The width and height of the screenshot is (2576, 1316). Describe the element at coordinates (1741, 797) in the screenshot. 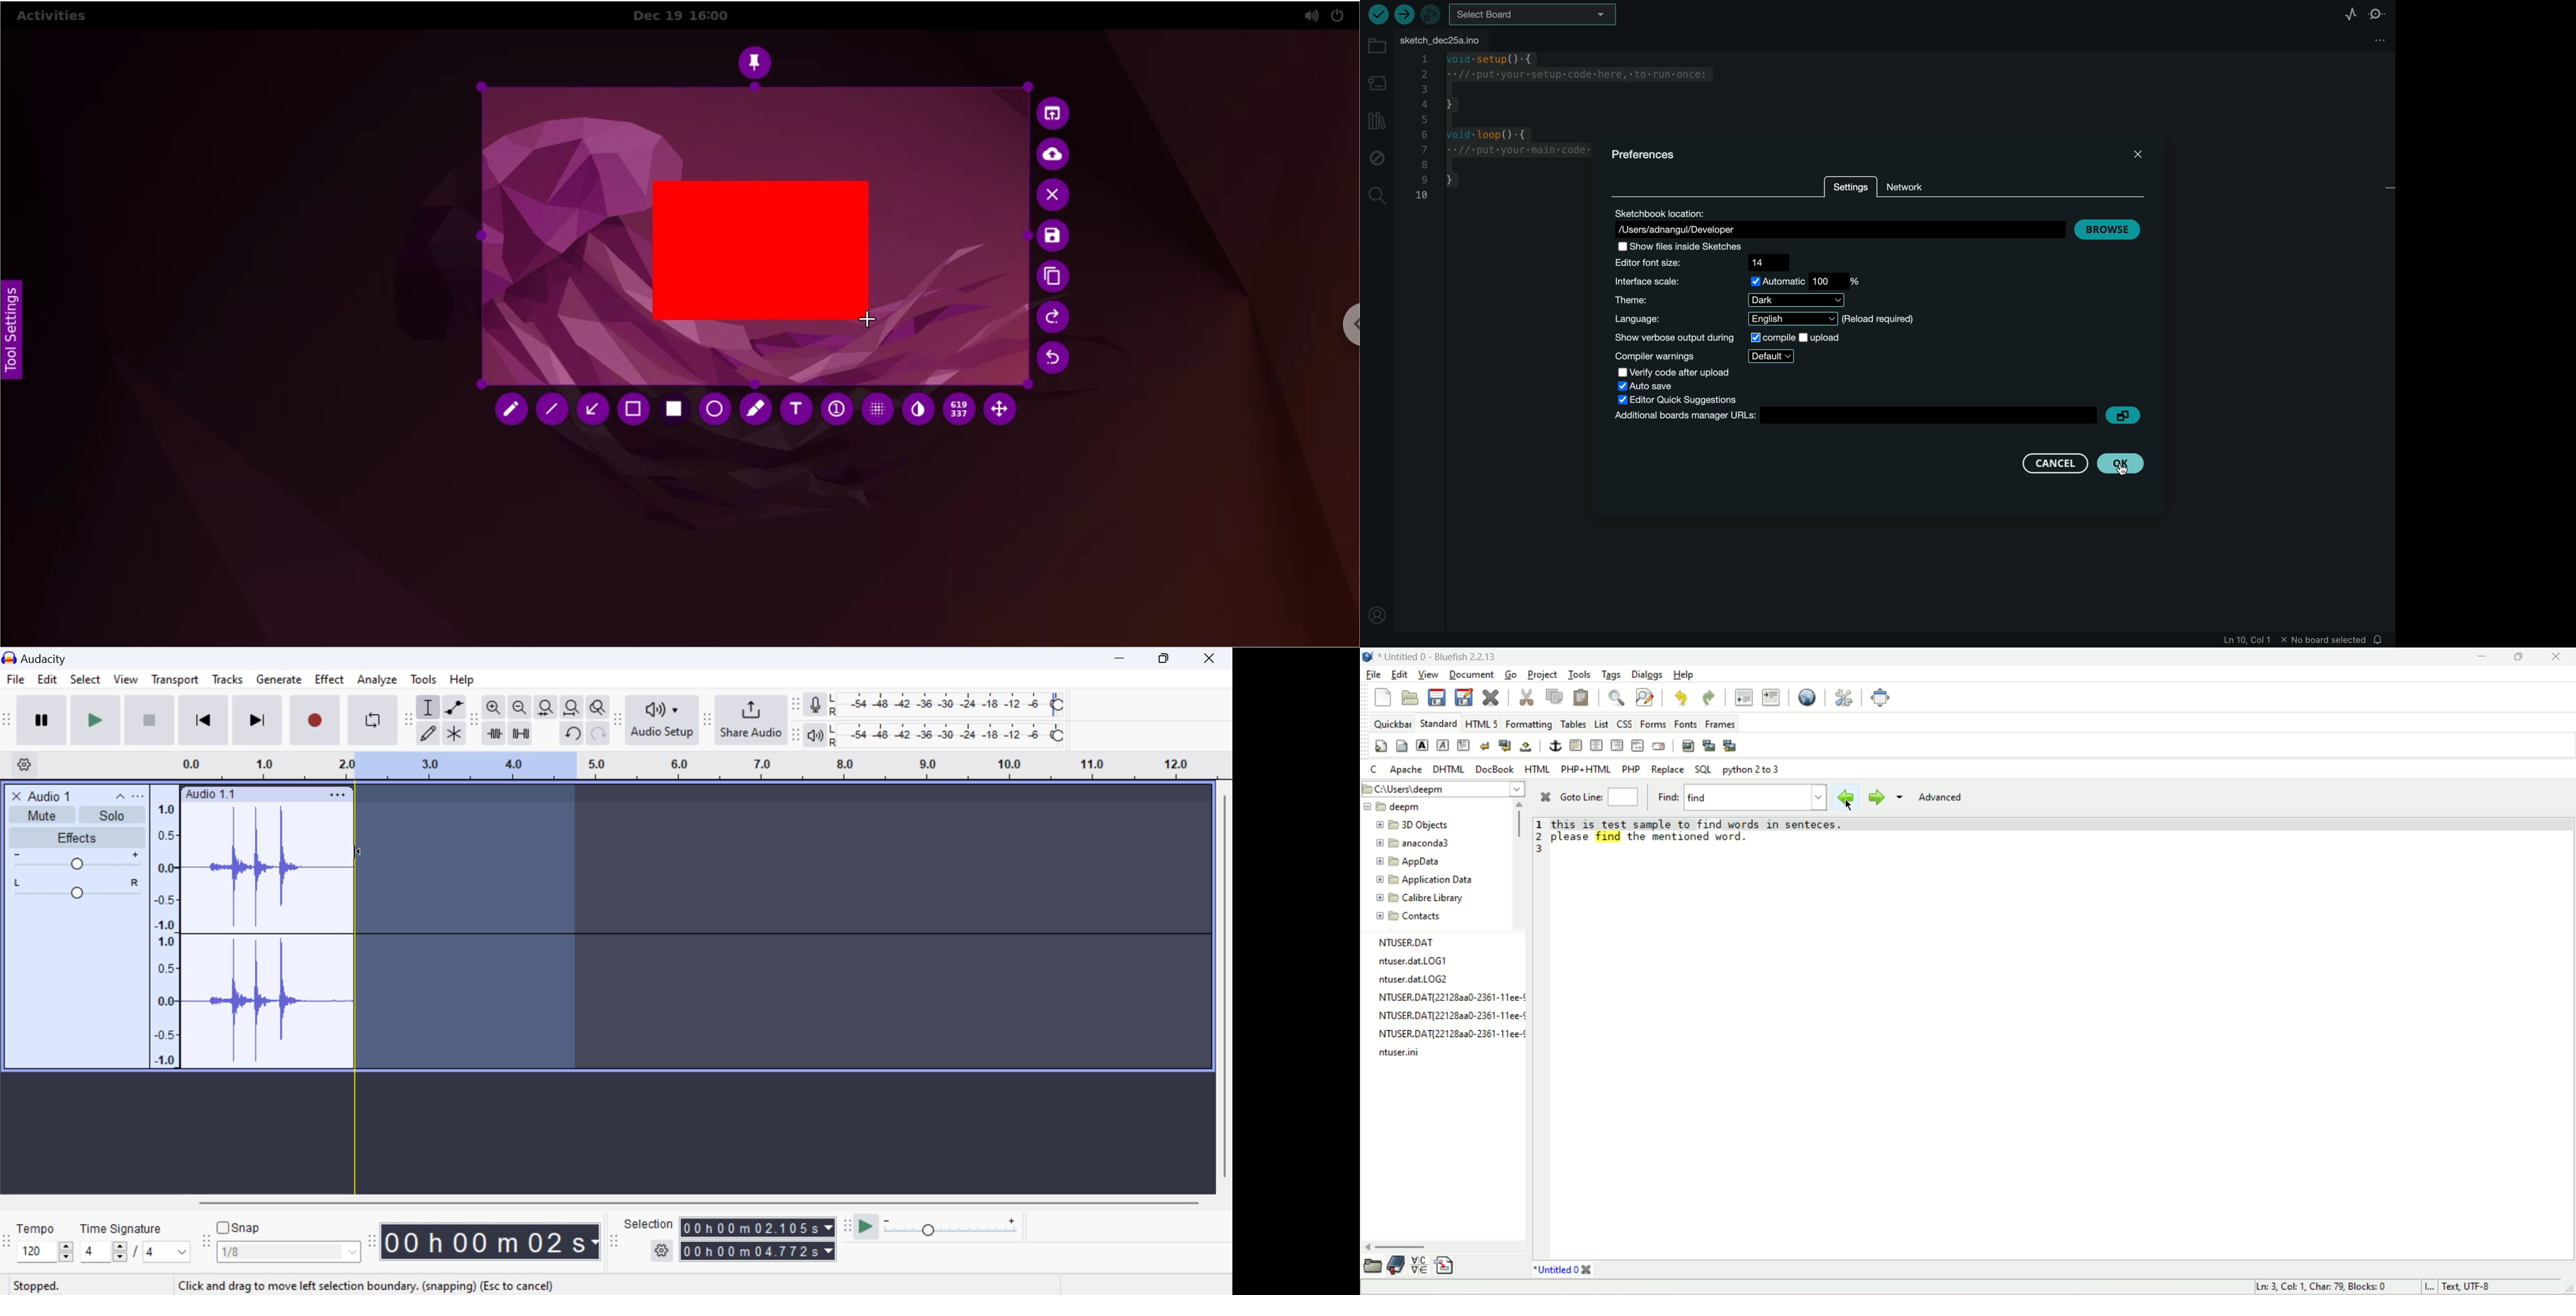

I see `find: find` at that location.